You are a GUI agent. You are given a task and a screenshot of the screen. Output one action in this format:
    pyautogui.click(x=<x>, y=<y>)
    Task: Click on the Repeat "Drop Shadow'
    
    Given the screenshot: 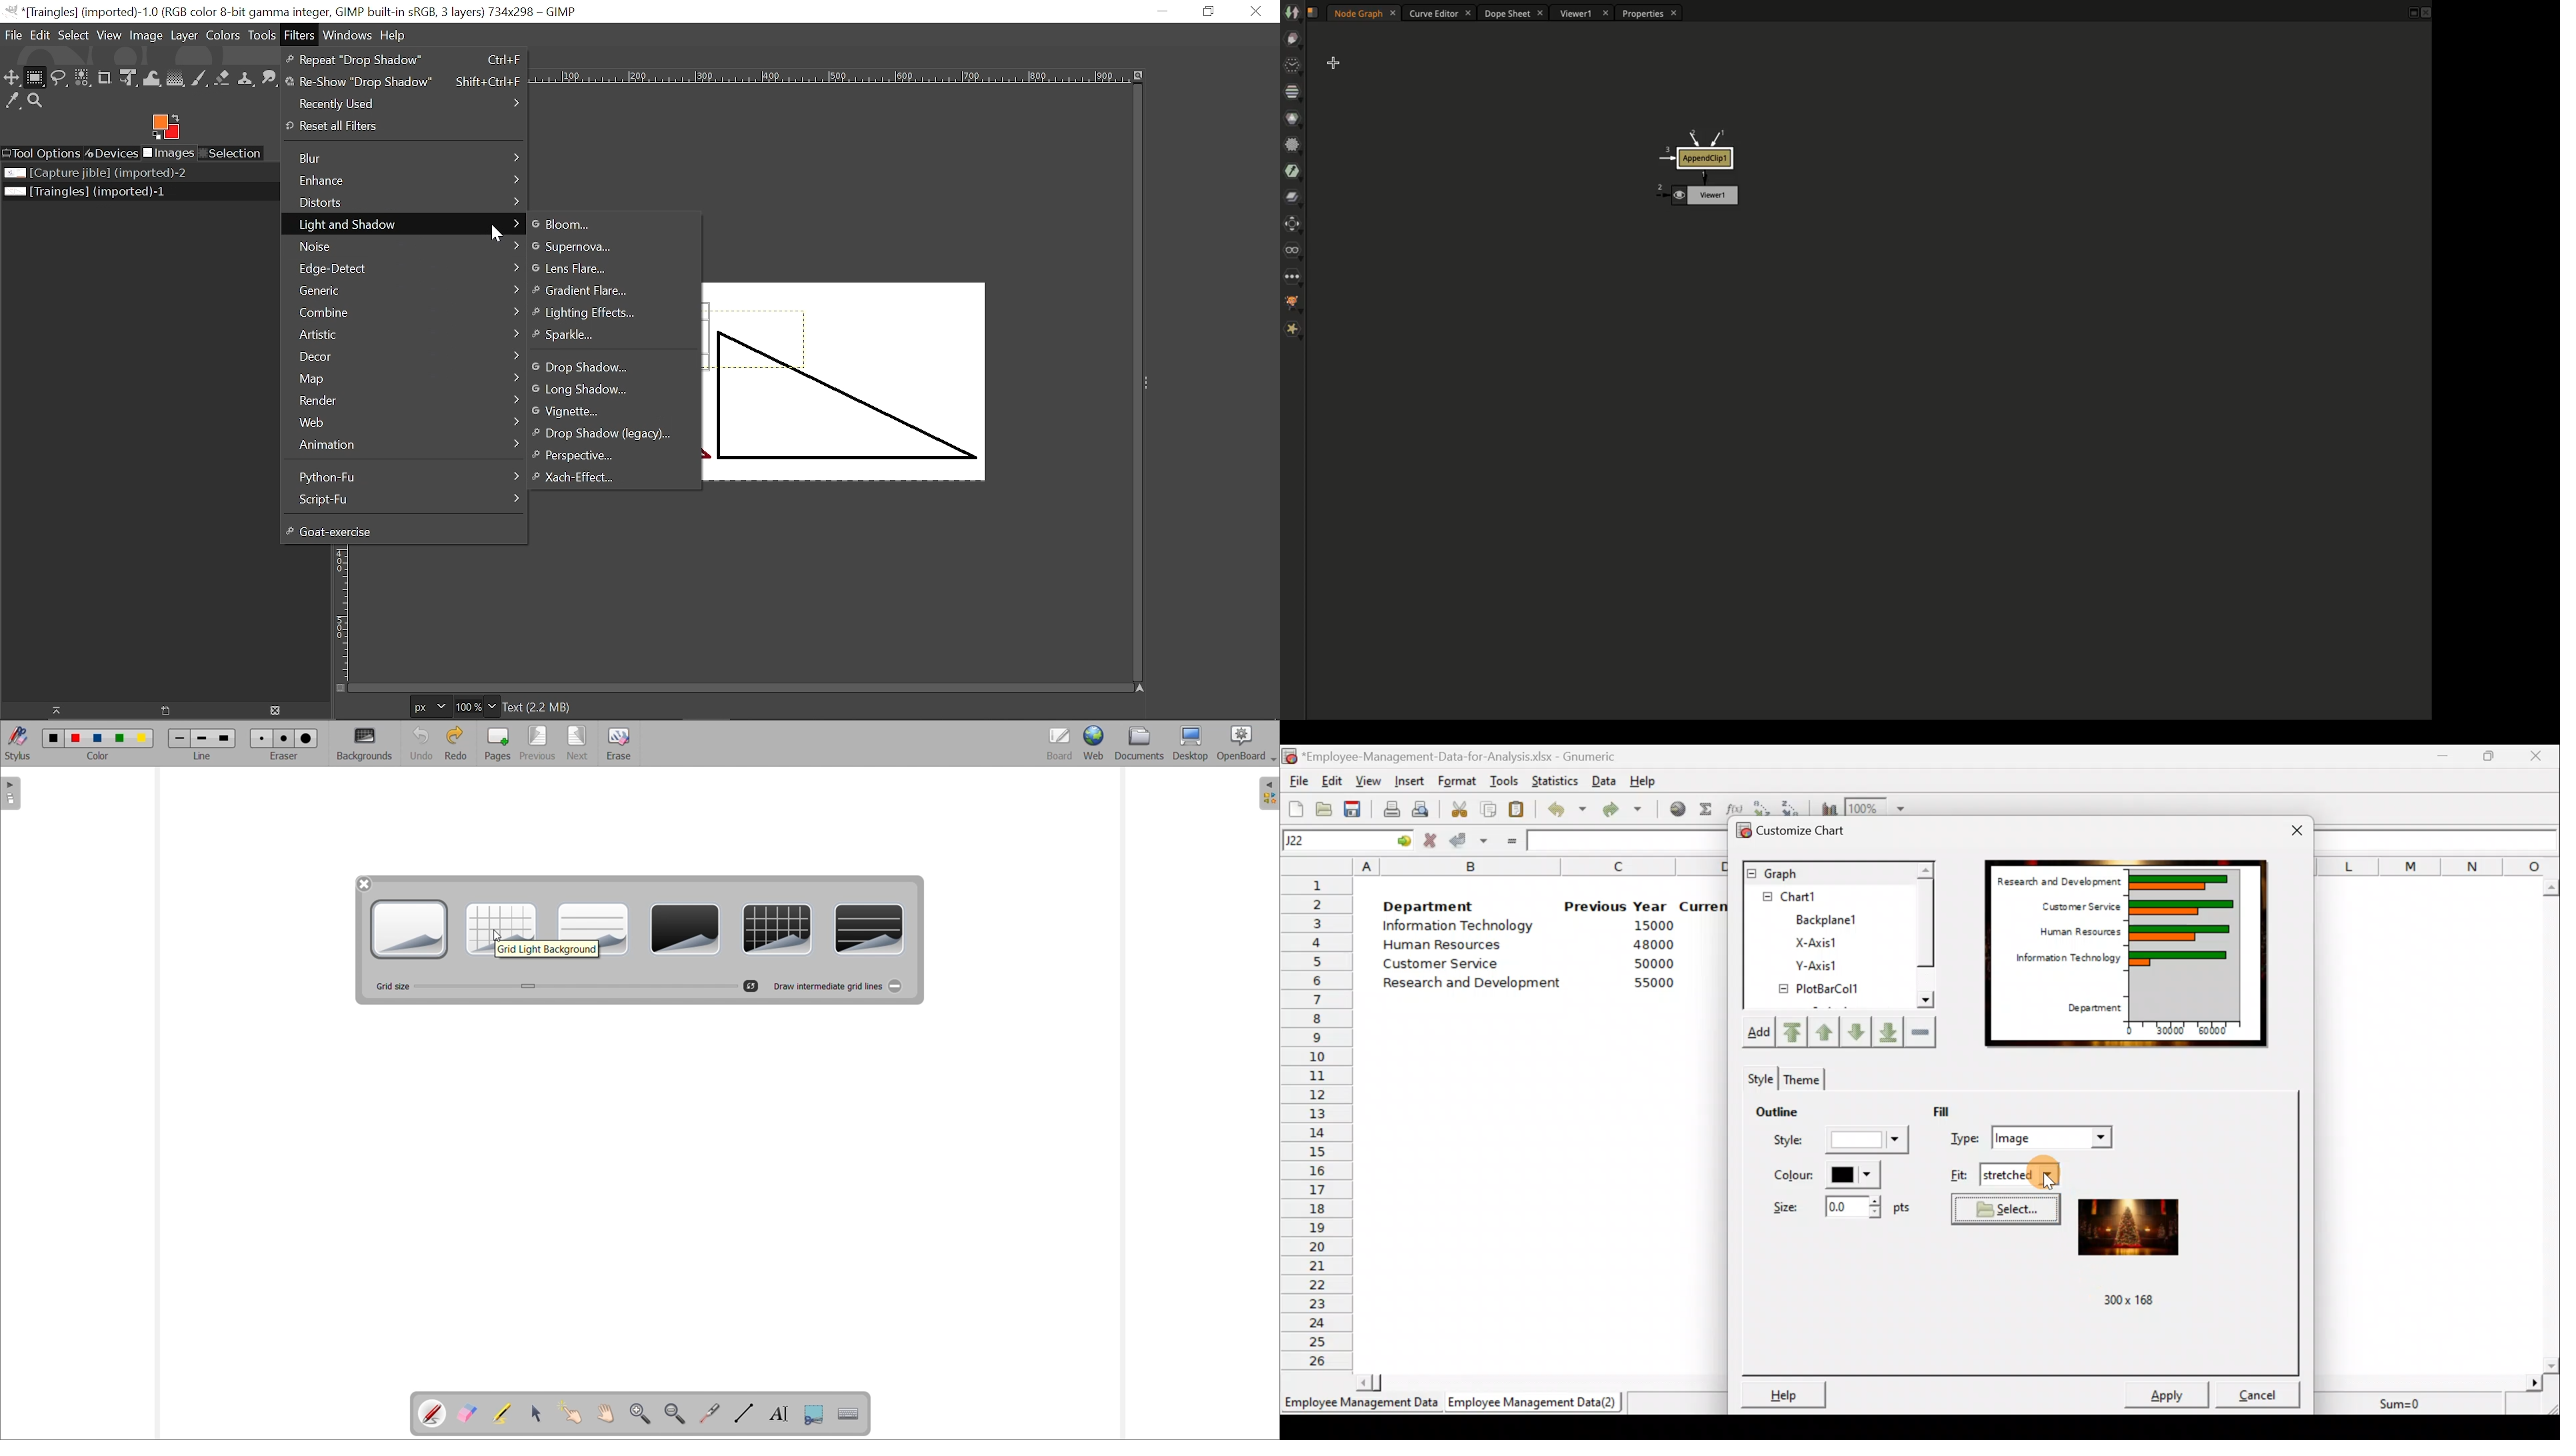 What is the action you would take?
    pyautogui.click(x=404, y=59)
    